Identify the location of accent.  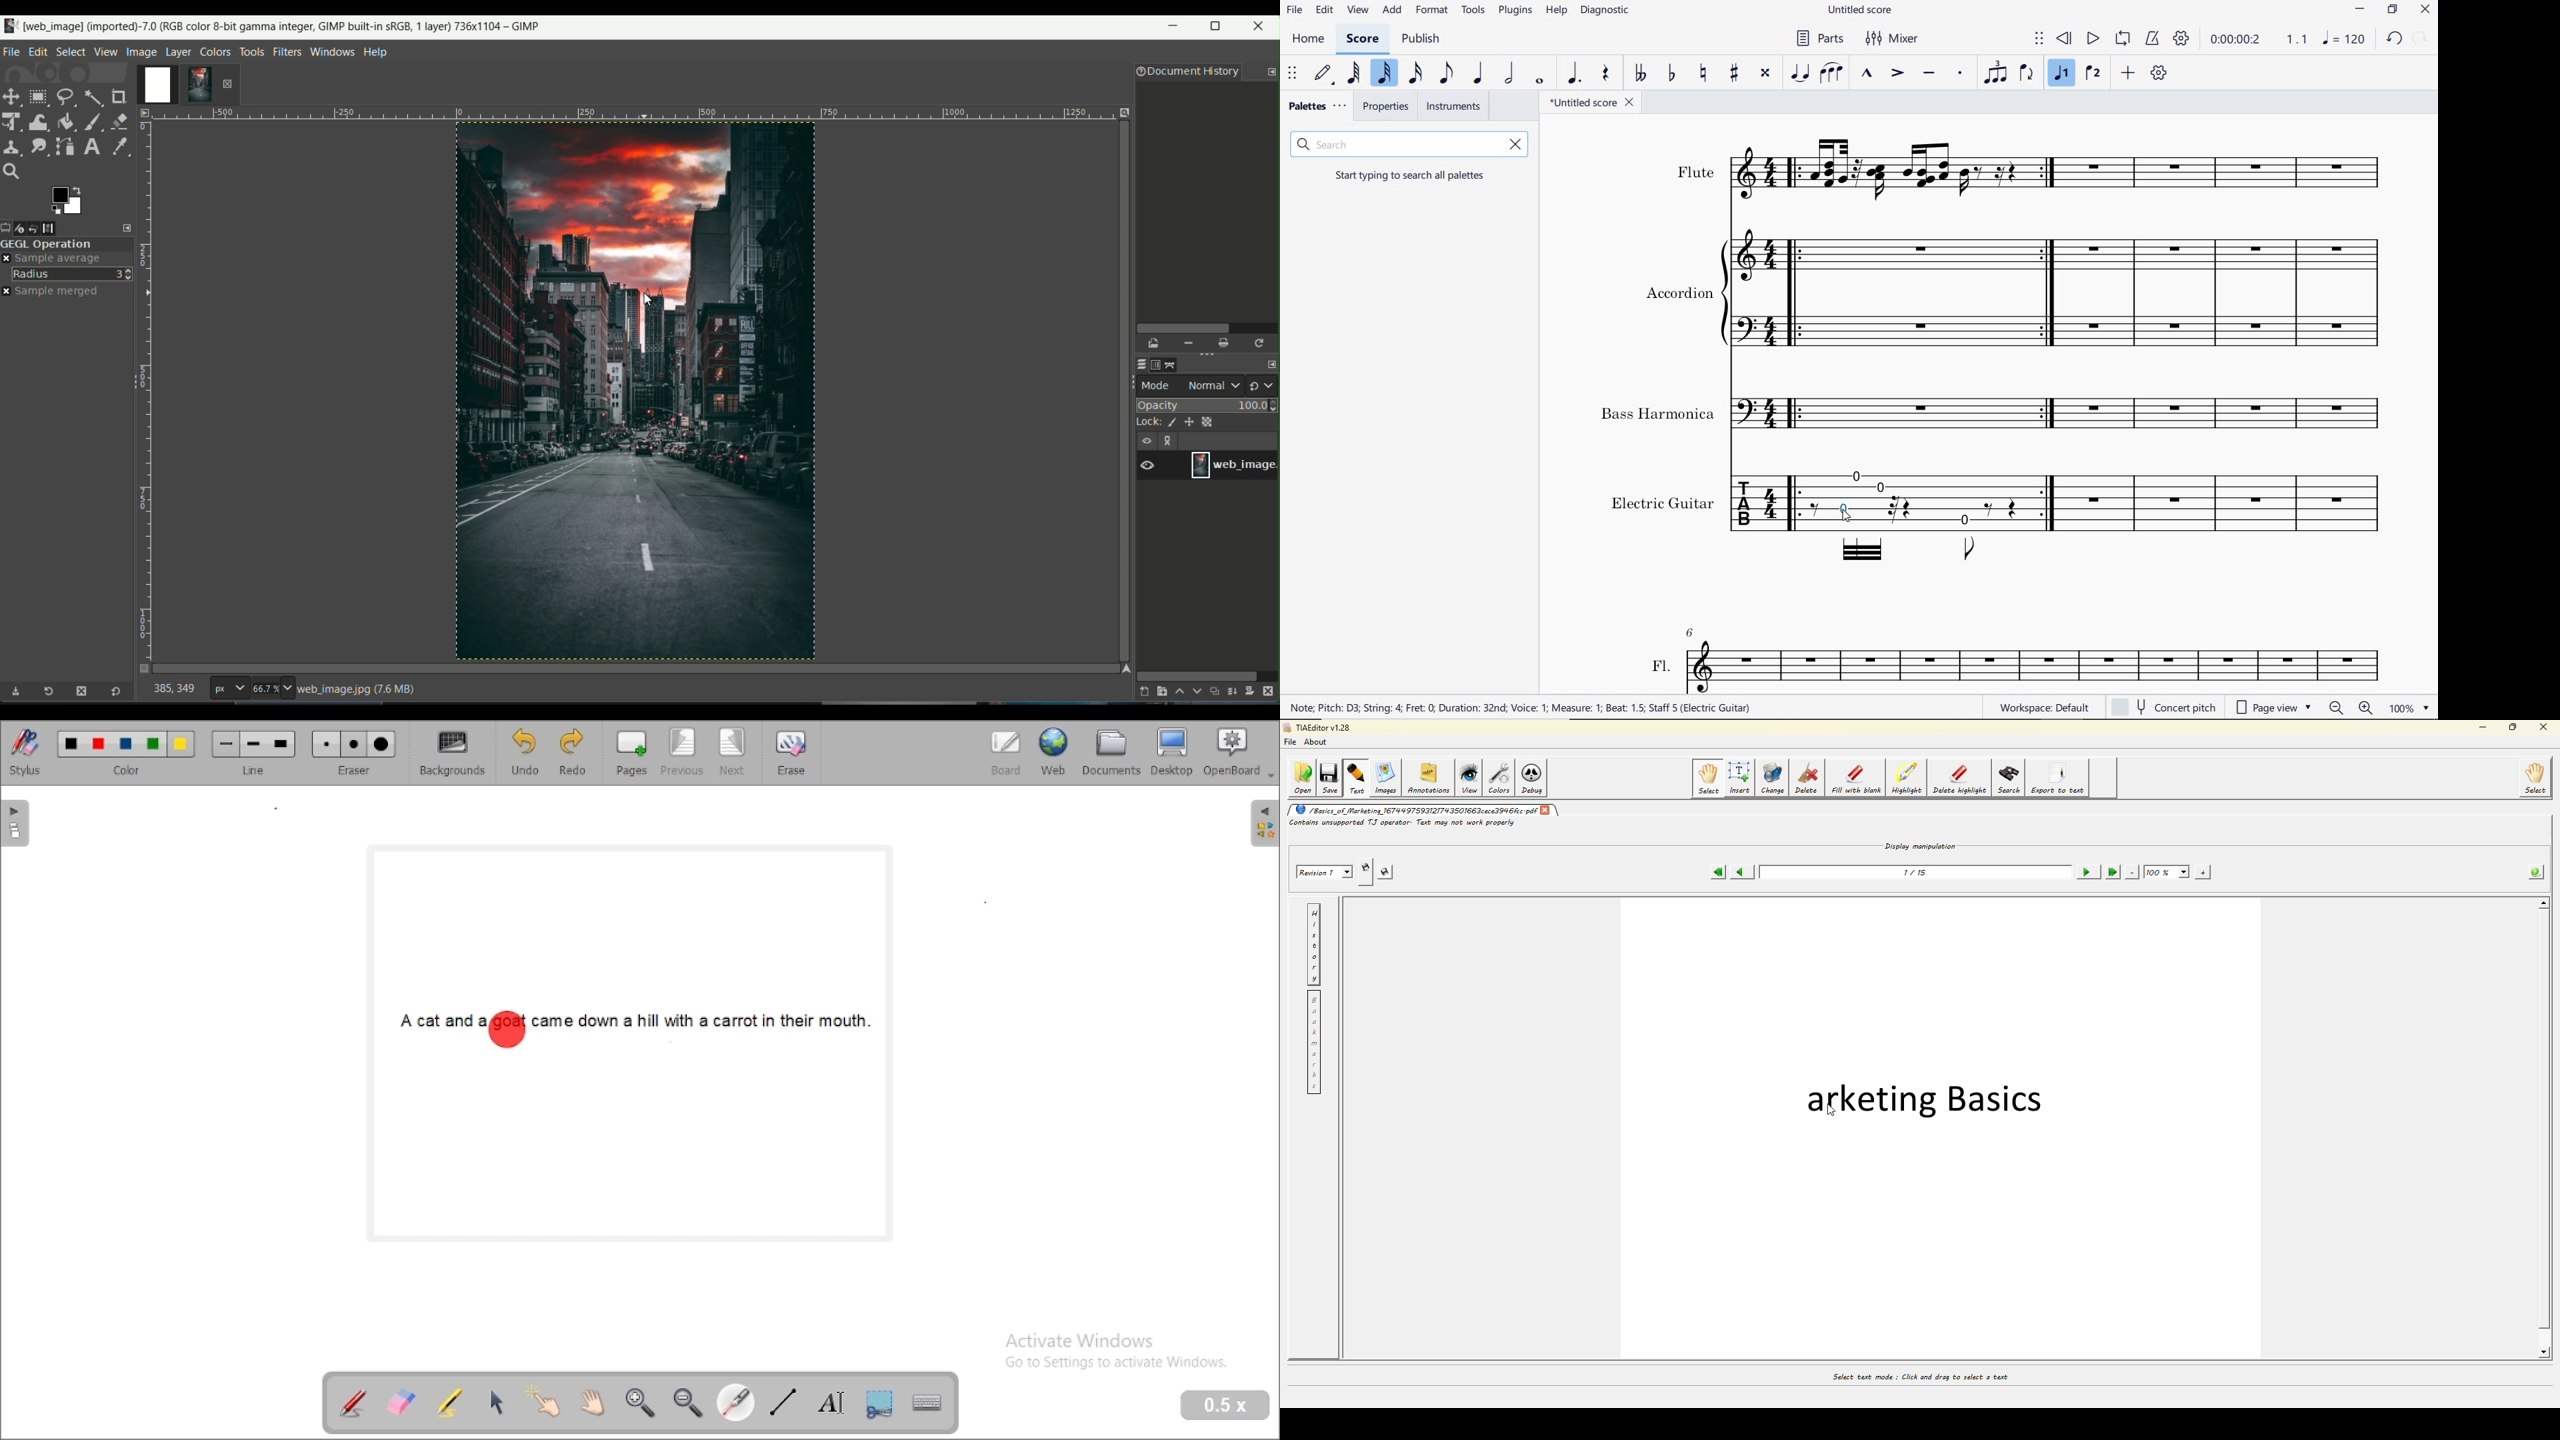
(1895, 72).